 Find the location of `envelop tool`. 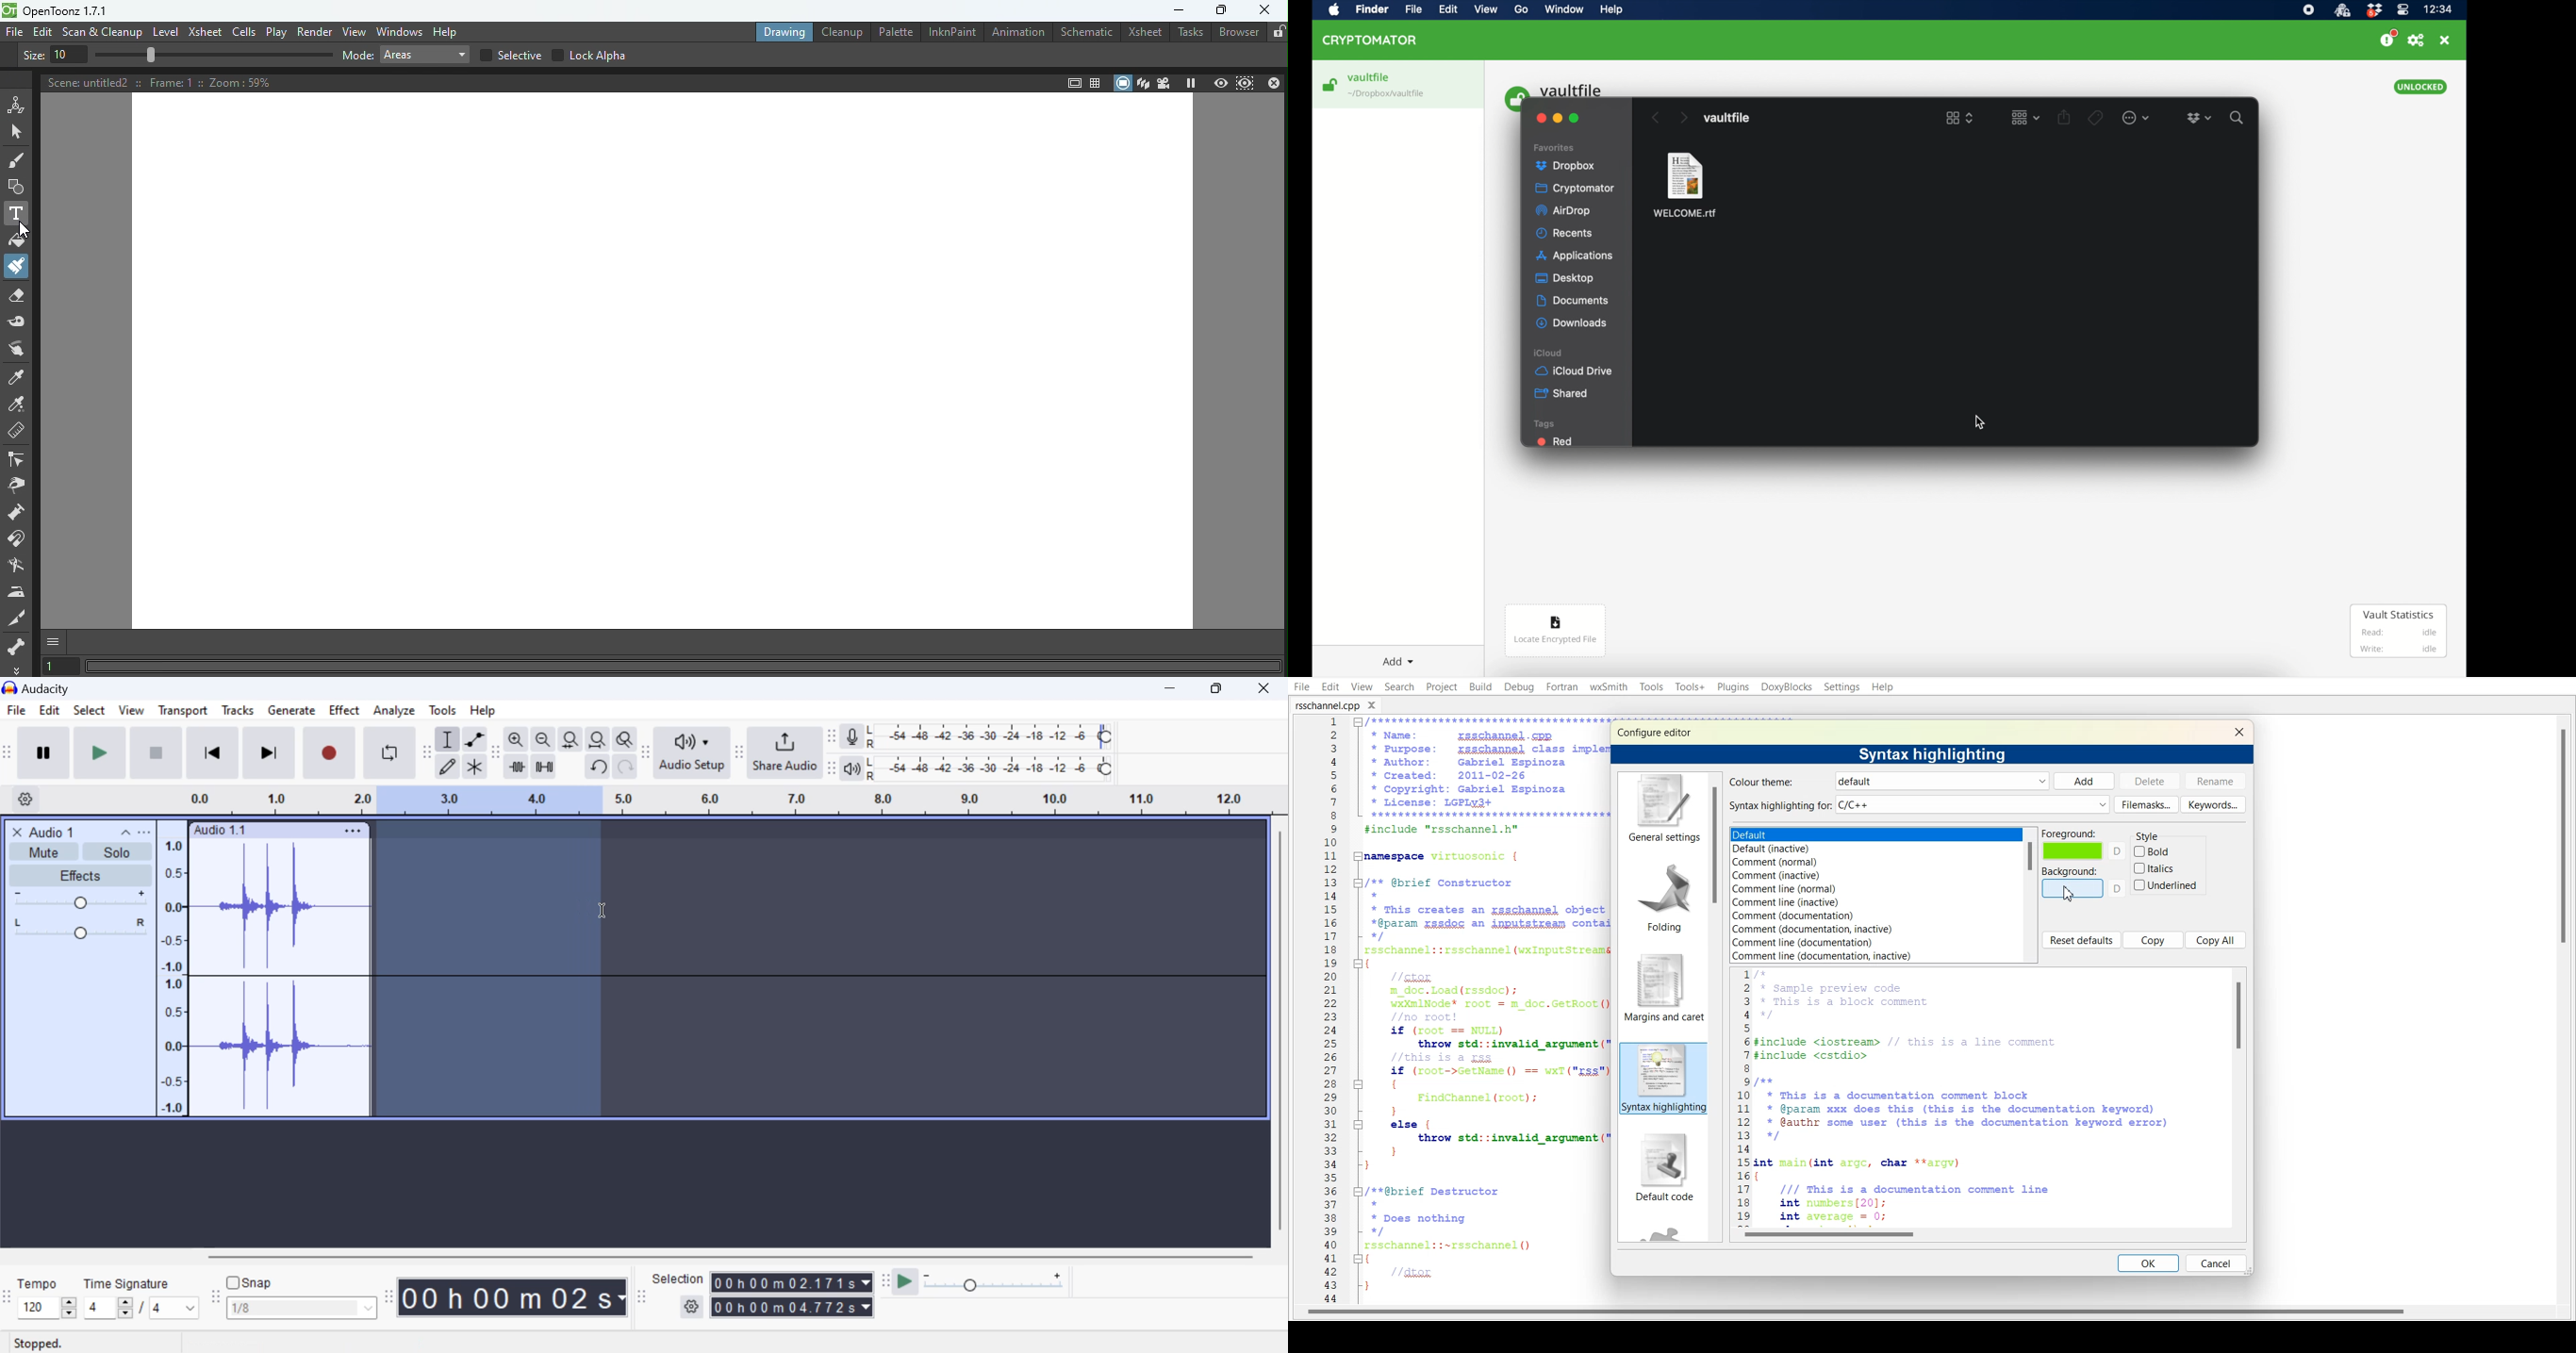

envelop tool is located at coordinates (474, 741).